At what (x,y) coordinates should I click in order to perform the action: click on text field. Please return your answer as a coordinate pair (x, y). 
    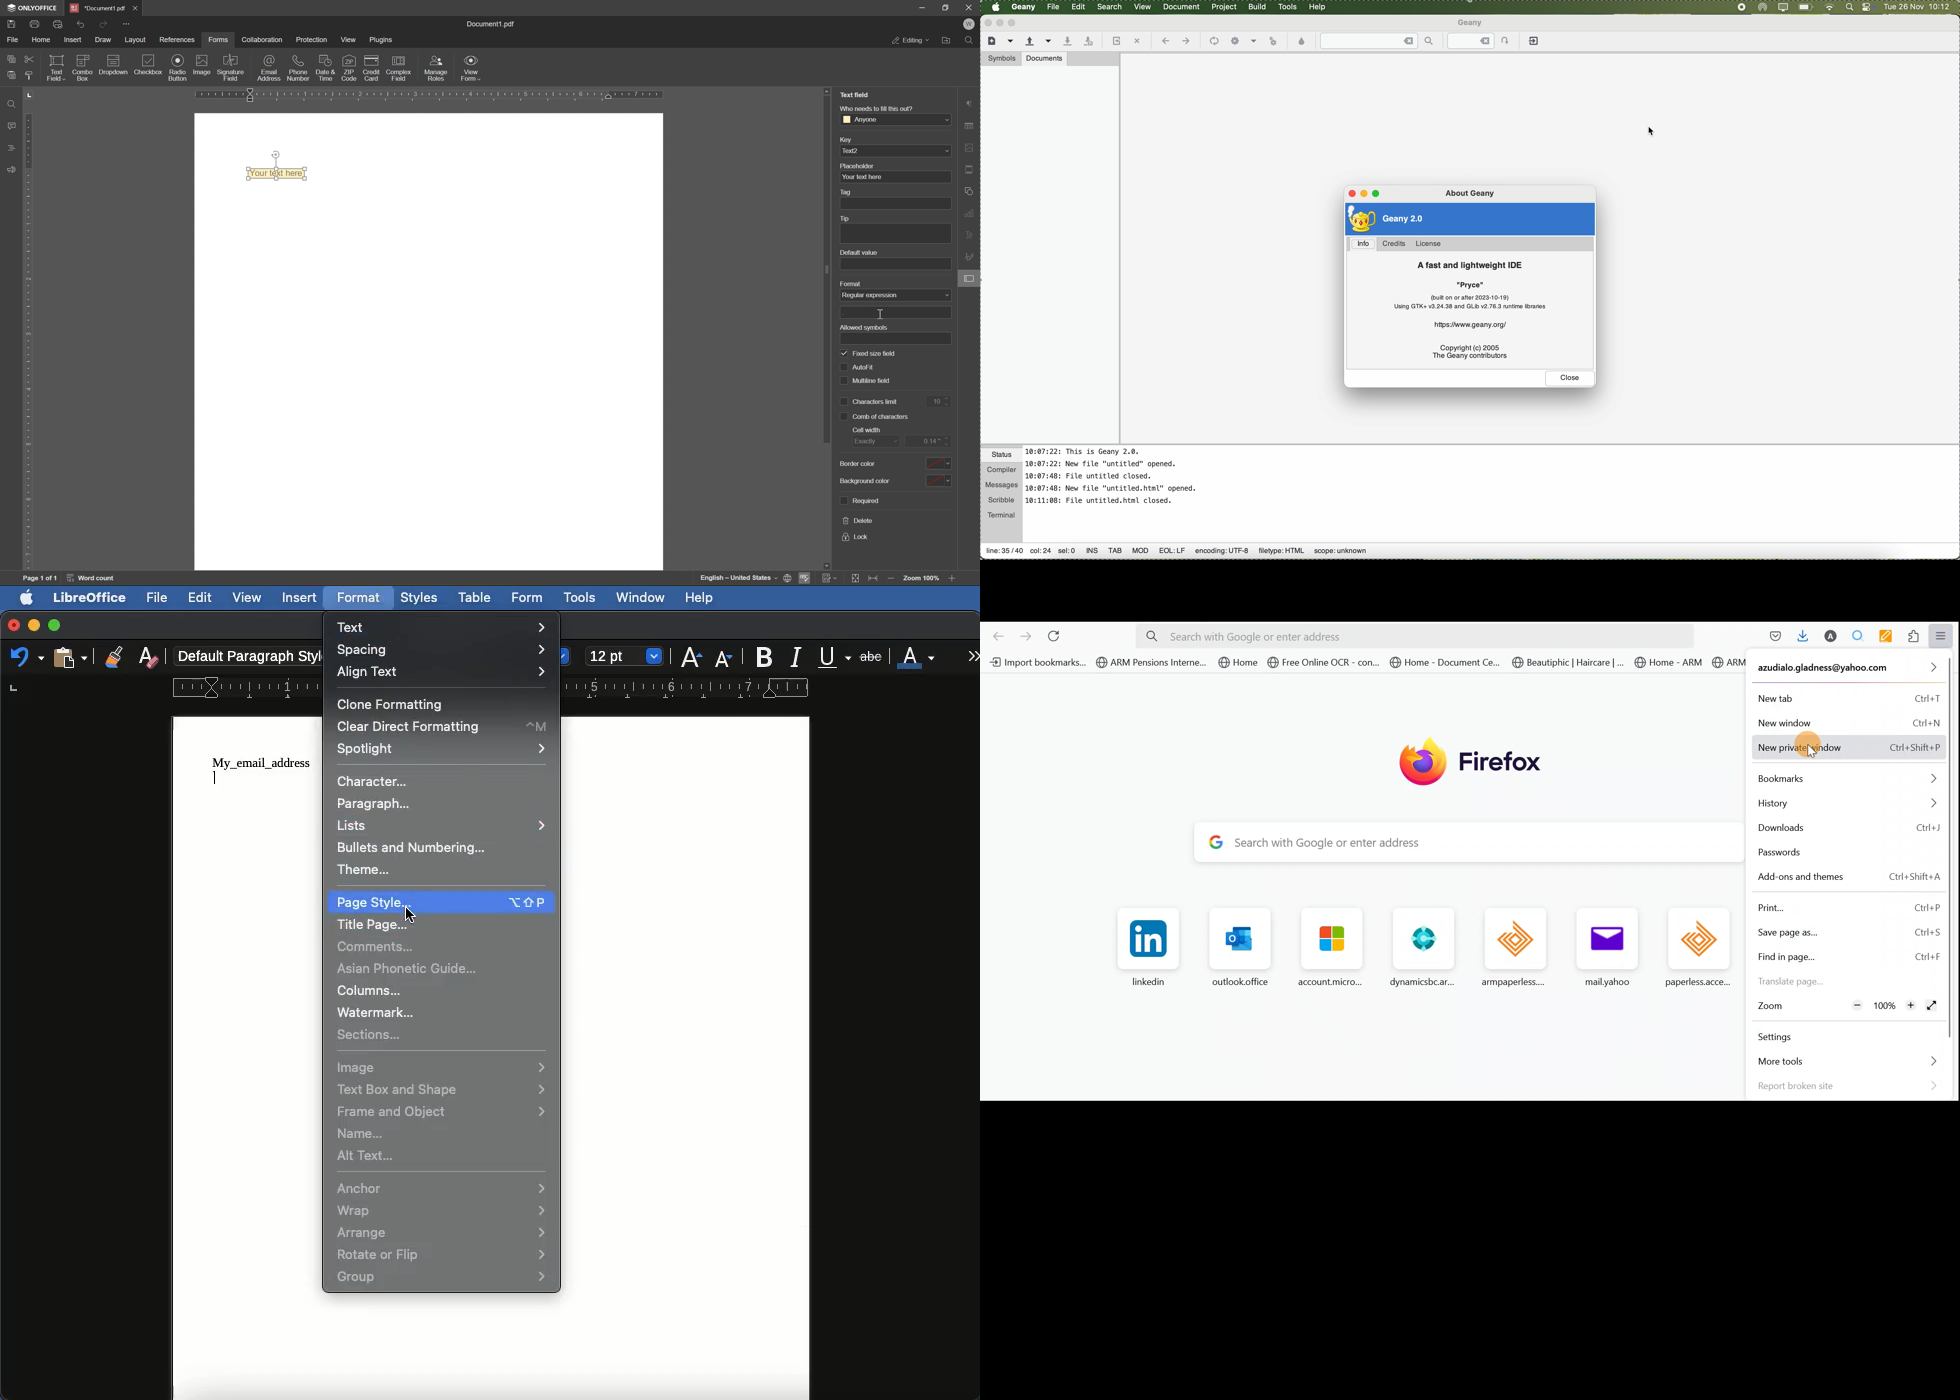
    Looking at the image, I should click on (273, 174).